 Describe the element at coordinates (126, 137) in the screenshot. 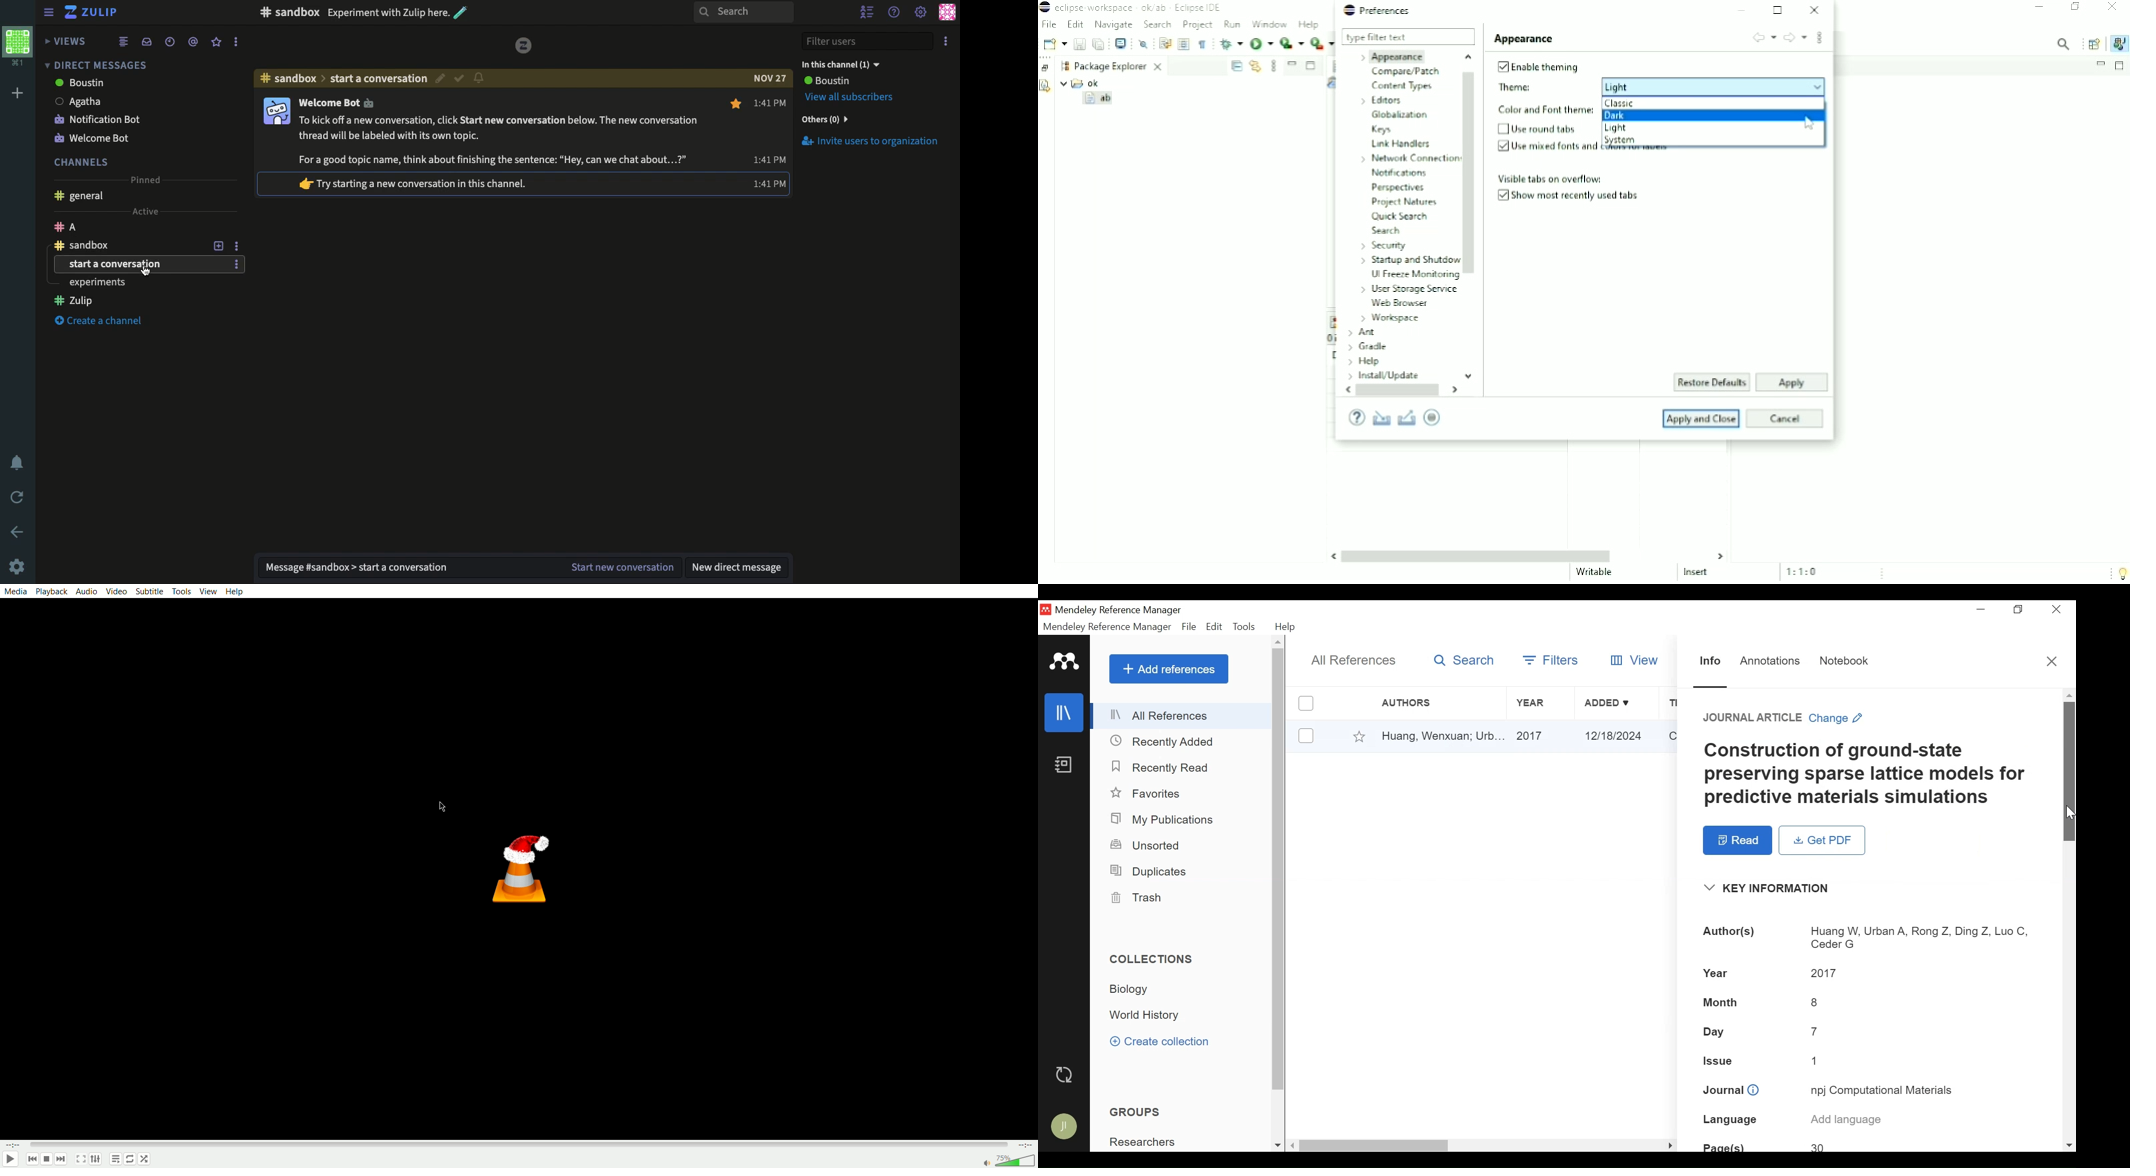

I see `Welcome bot` at that location.